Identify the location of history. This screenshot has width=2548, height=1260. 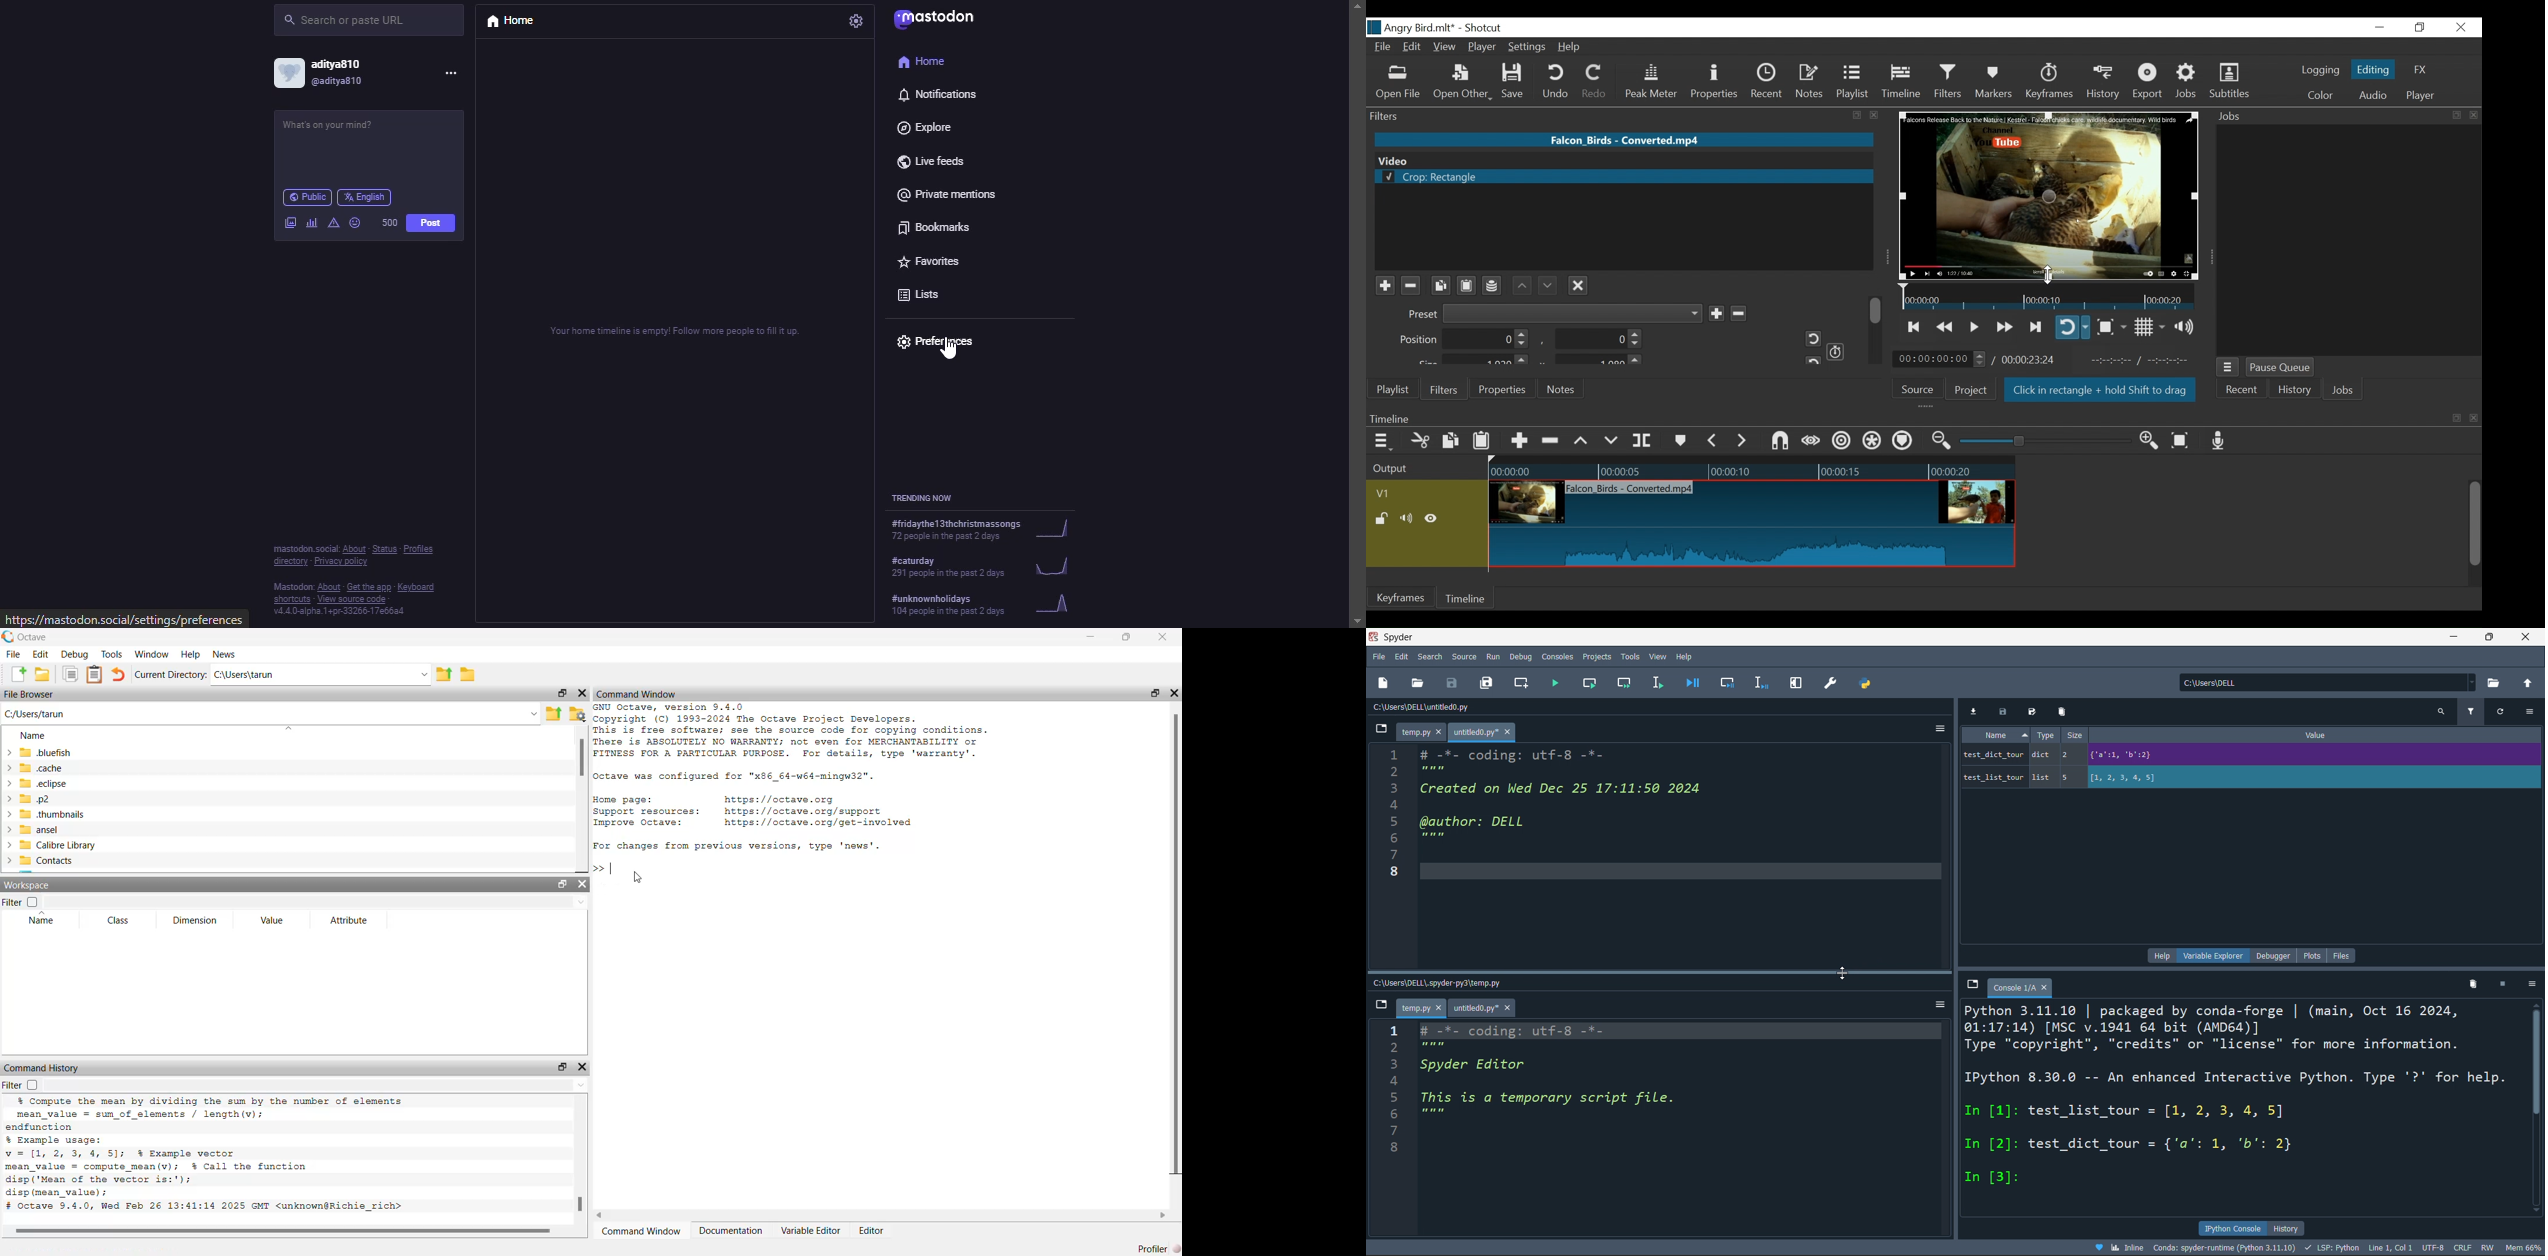
(2290, 1227).